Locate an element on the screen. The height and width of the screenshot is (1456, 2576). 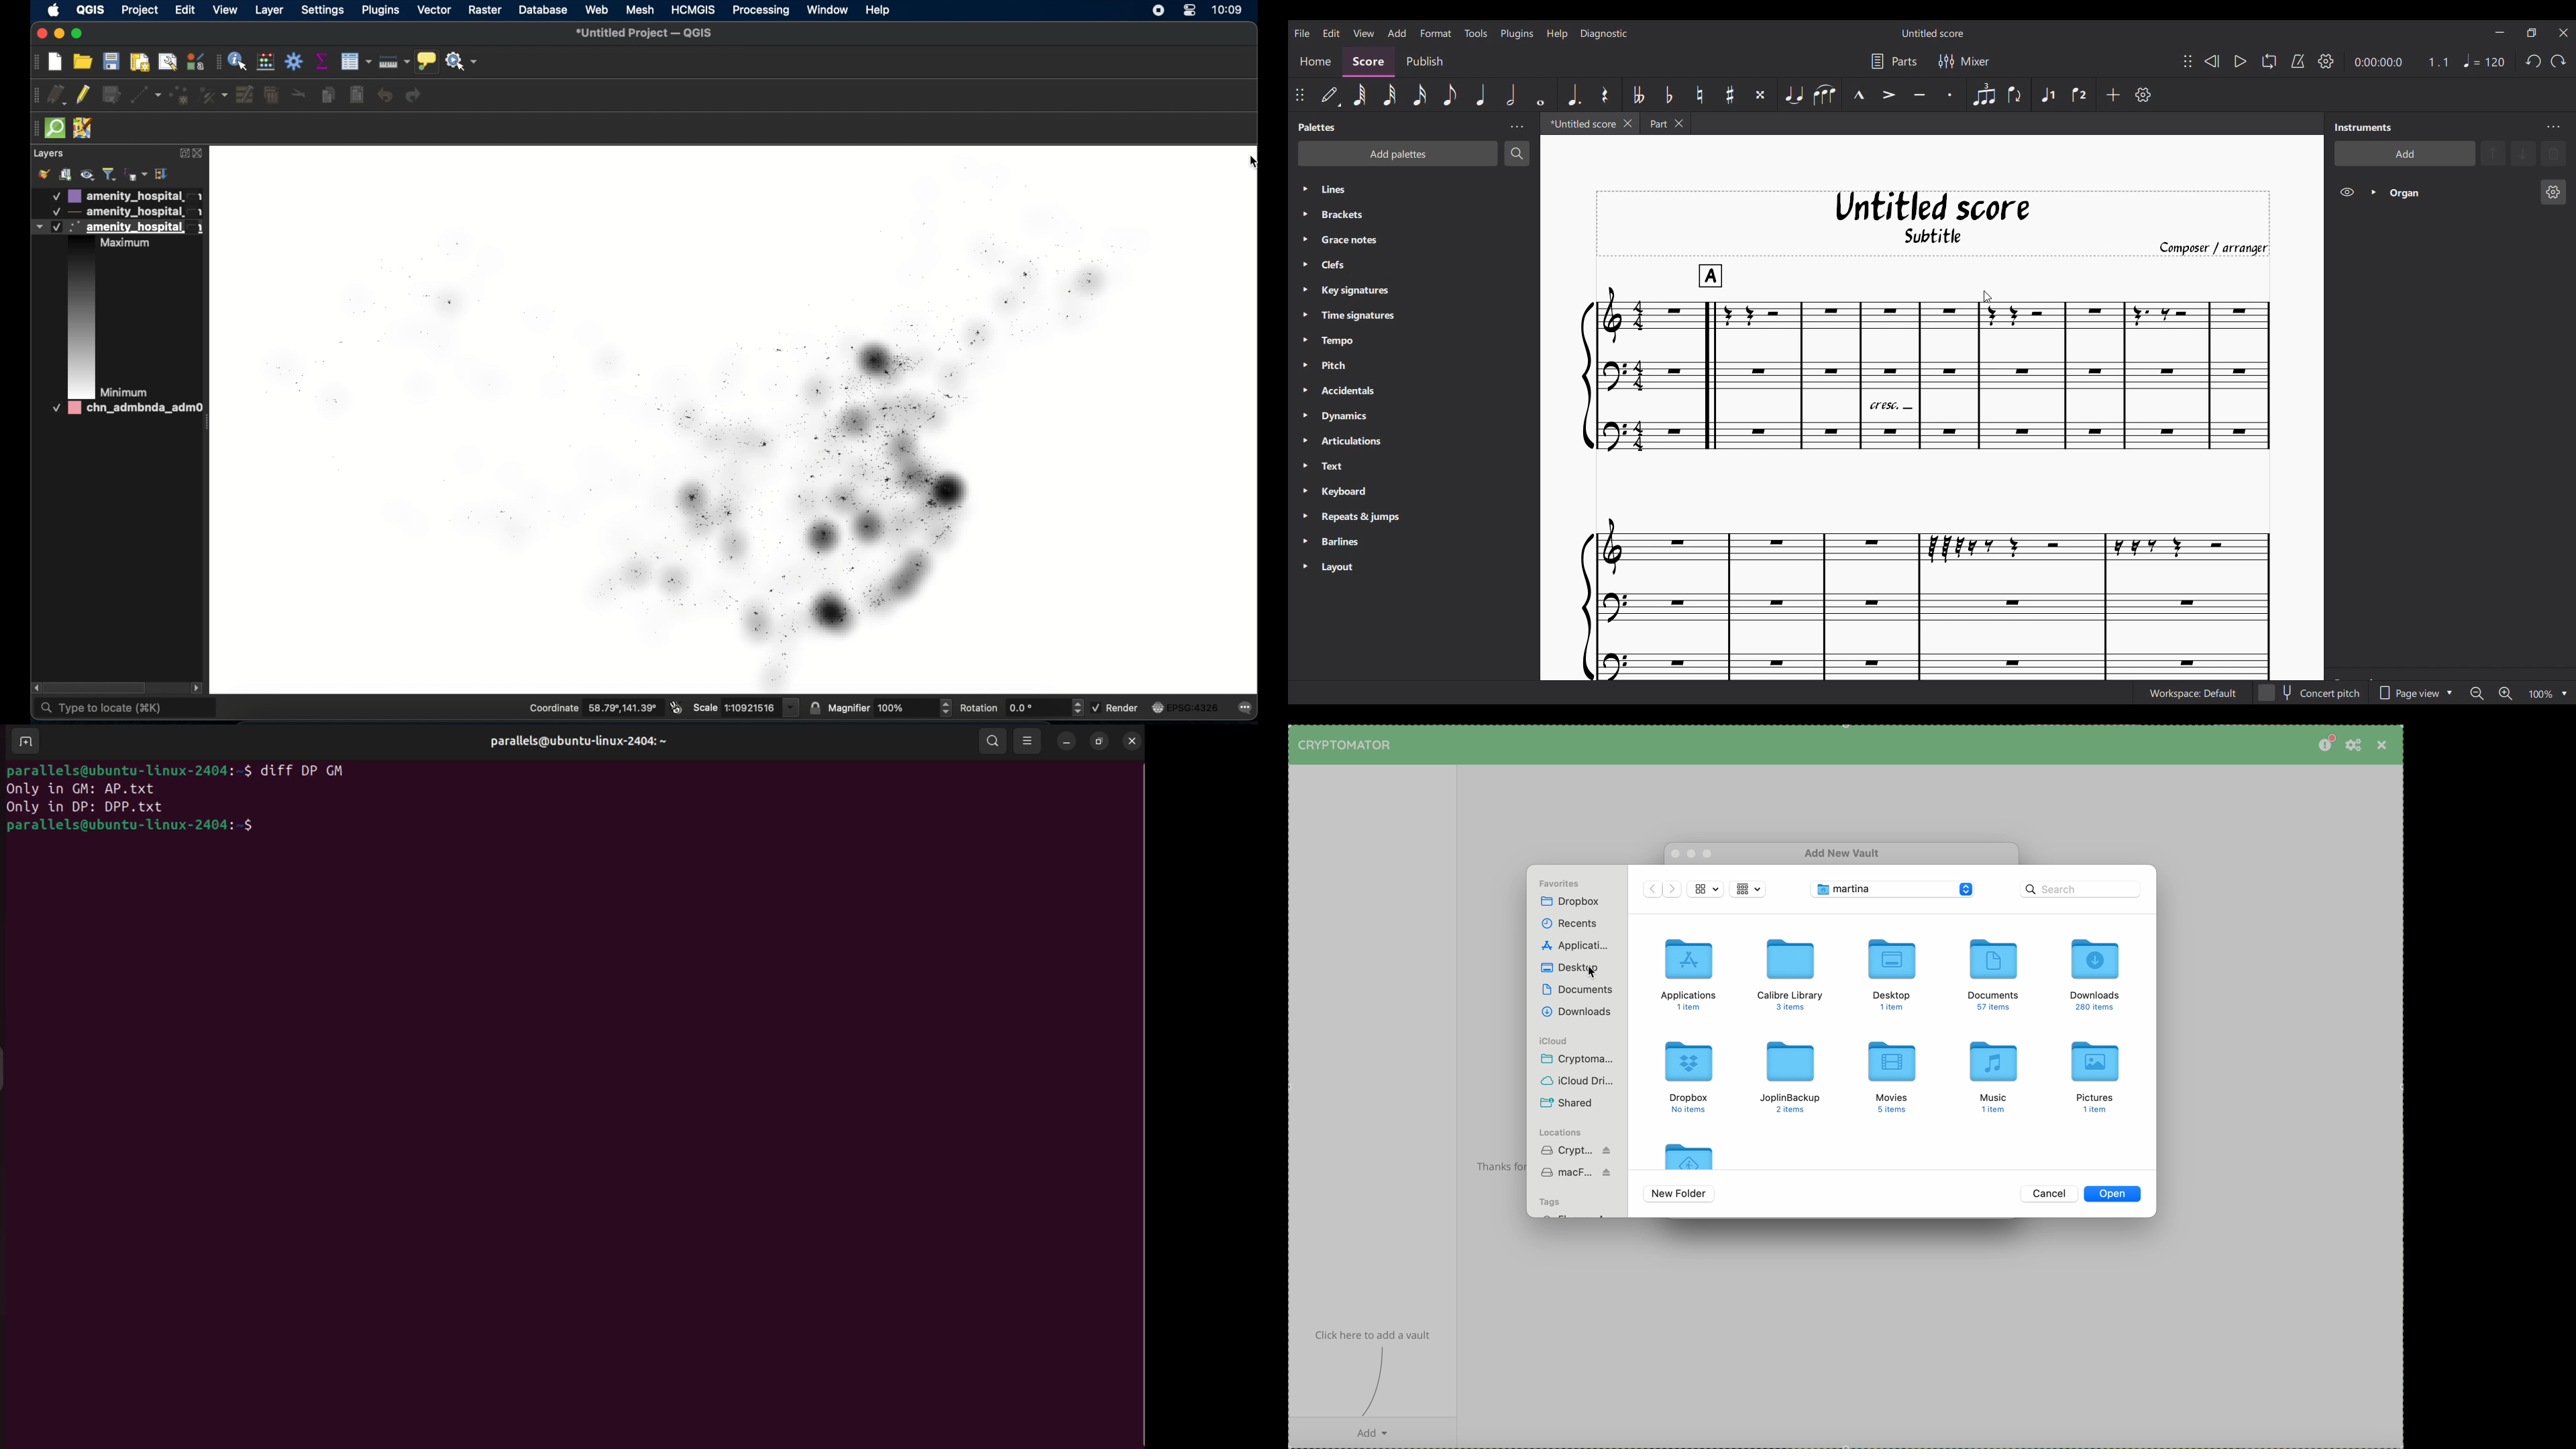
Marcato is located at coordinates (1858, 95).